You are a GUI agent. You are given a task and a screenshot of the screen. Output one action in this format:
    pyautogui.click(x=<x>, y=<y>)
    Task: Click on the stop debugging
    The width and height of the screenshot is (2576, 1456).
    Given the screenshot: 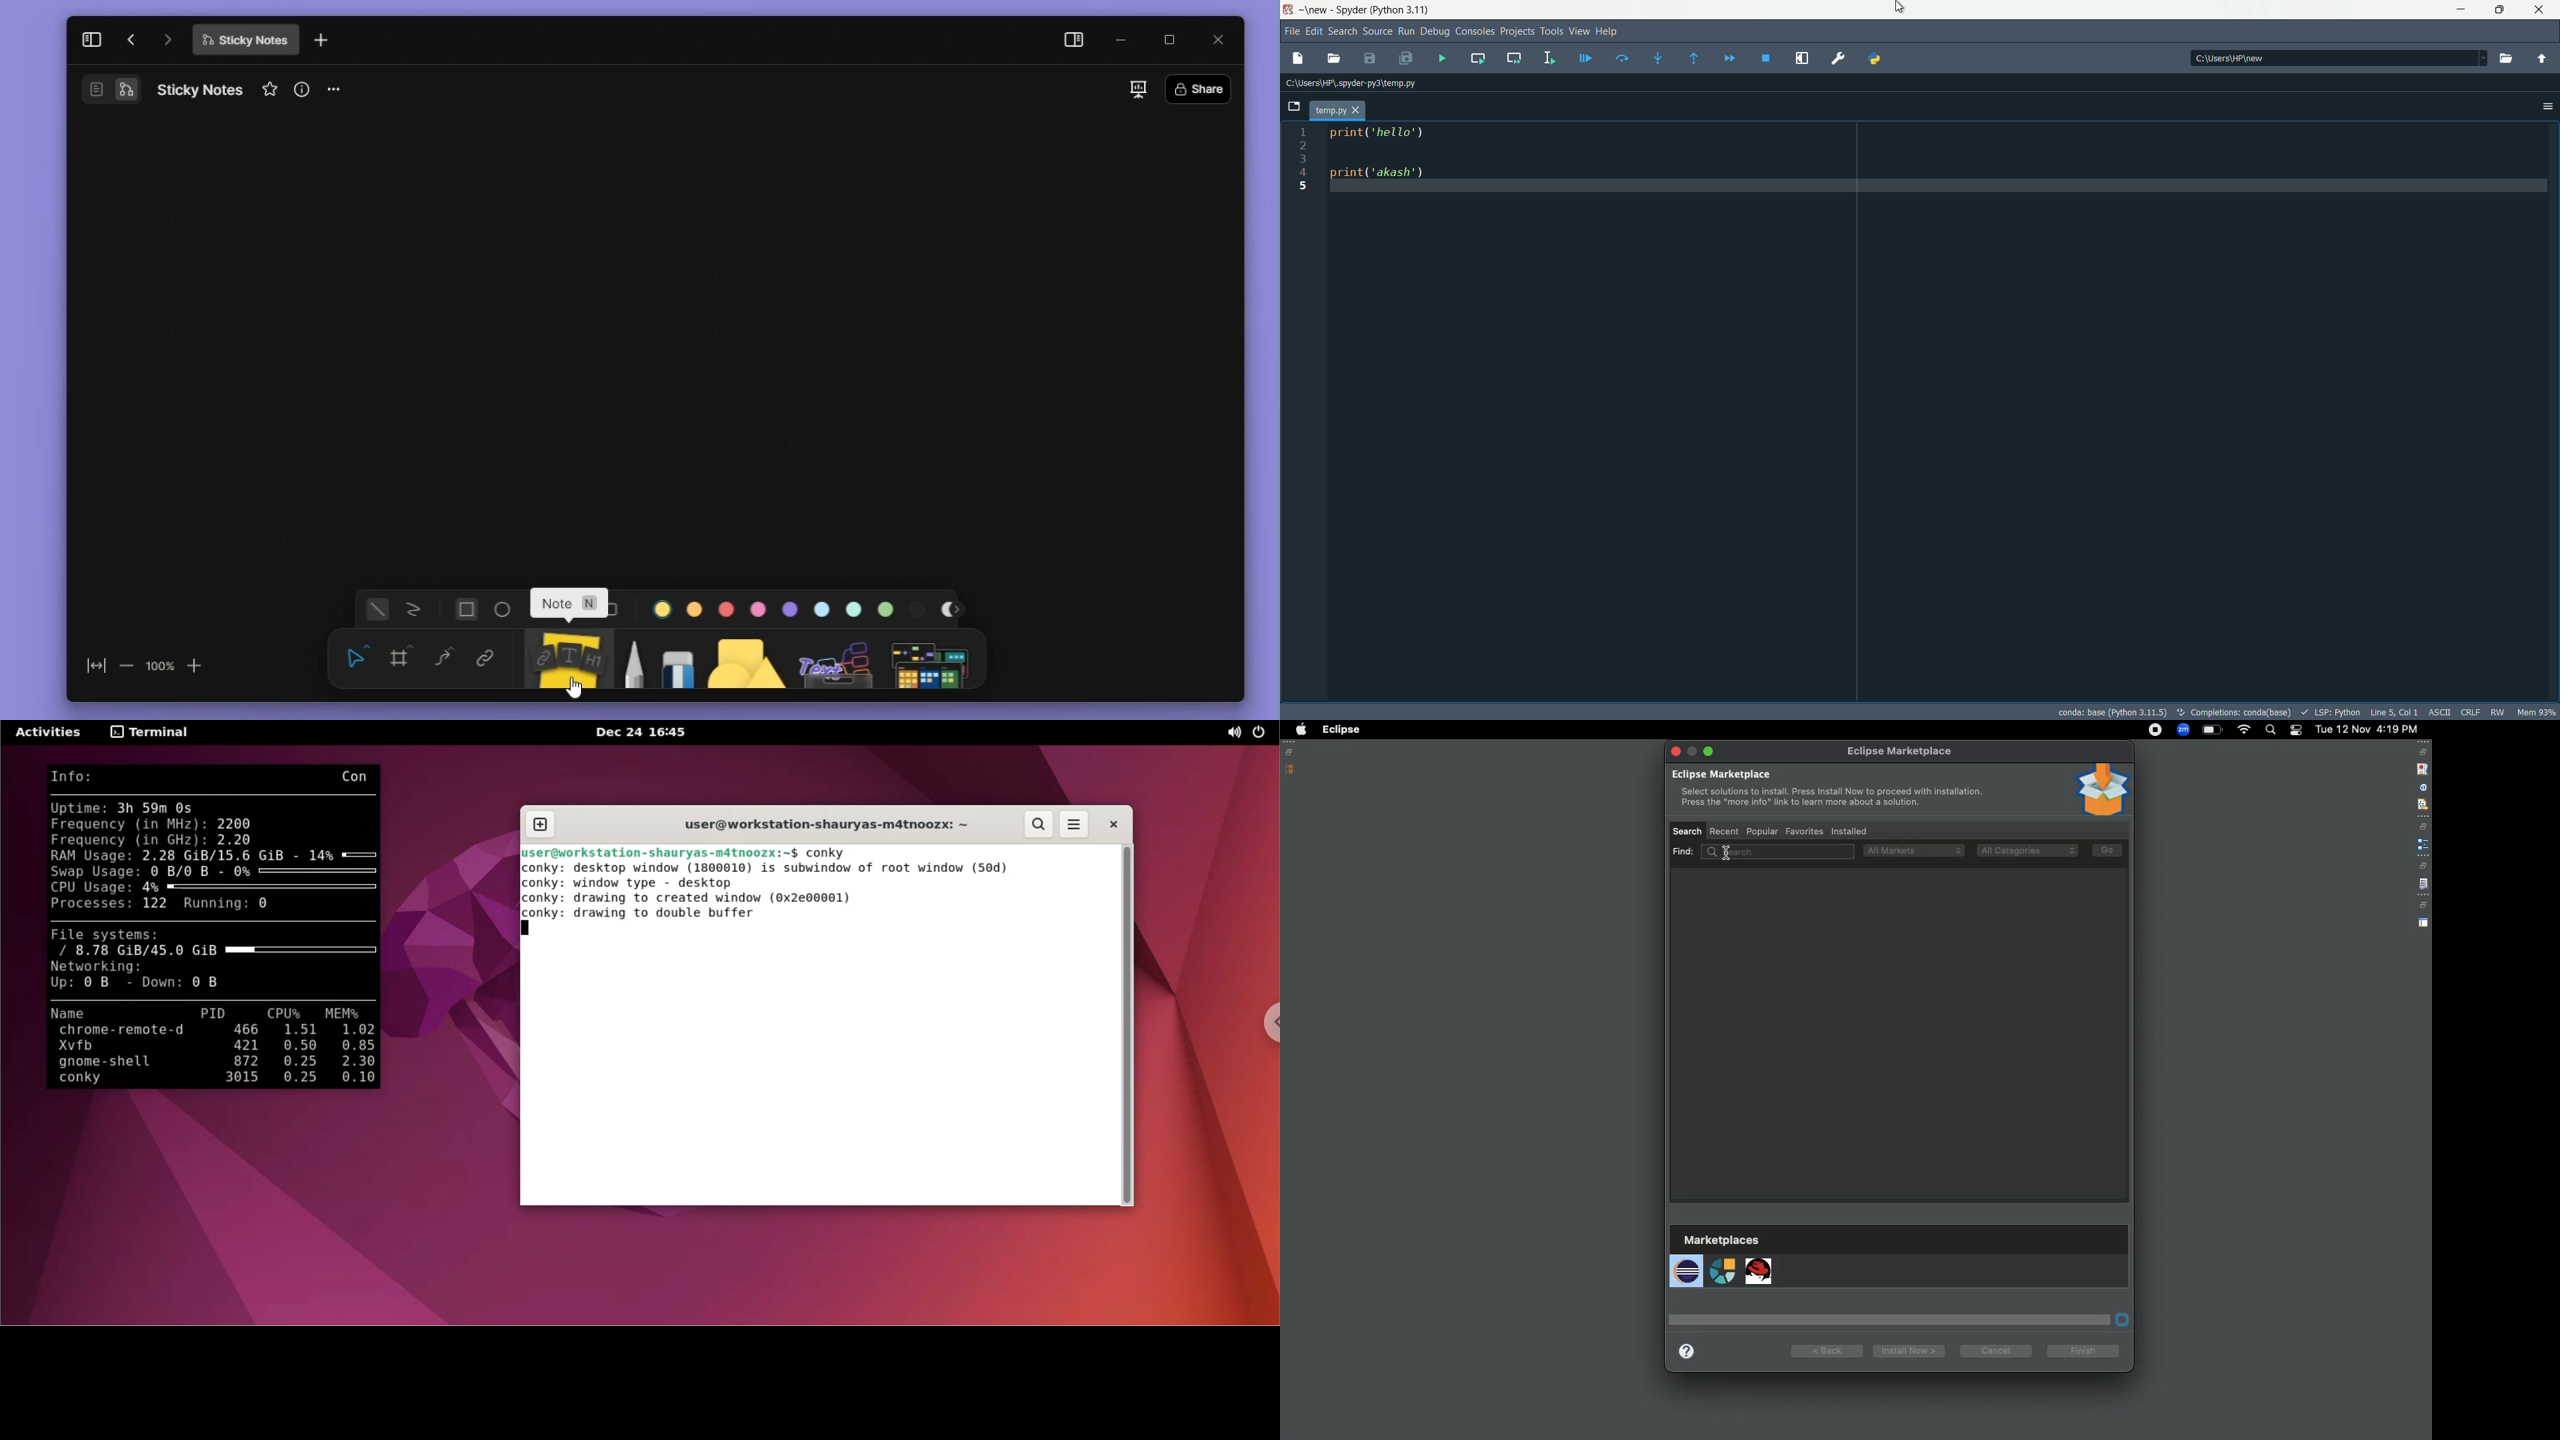 What is the action you would take?
    pyautogui.click(x=1767, y=58)
    